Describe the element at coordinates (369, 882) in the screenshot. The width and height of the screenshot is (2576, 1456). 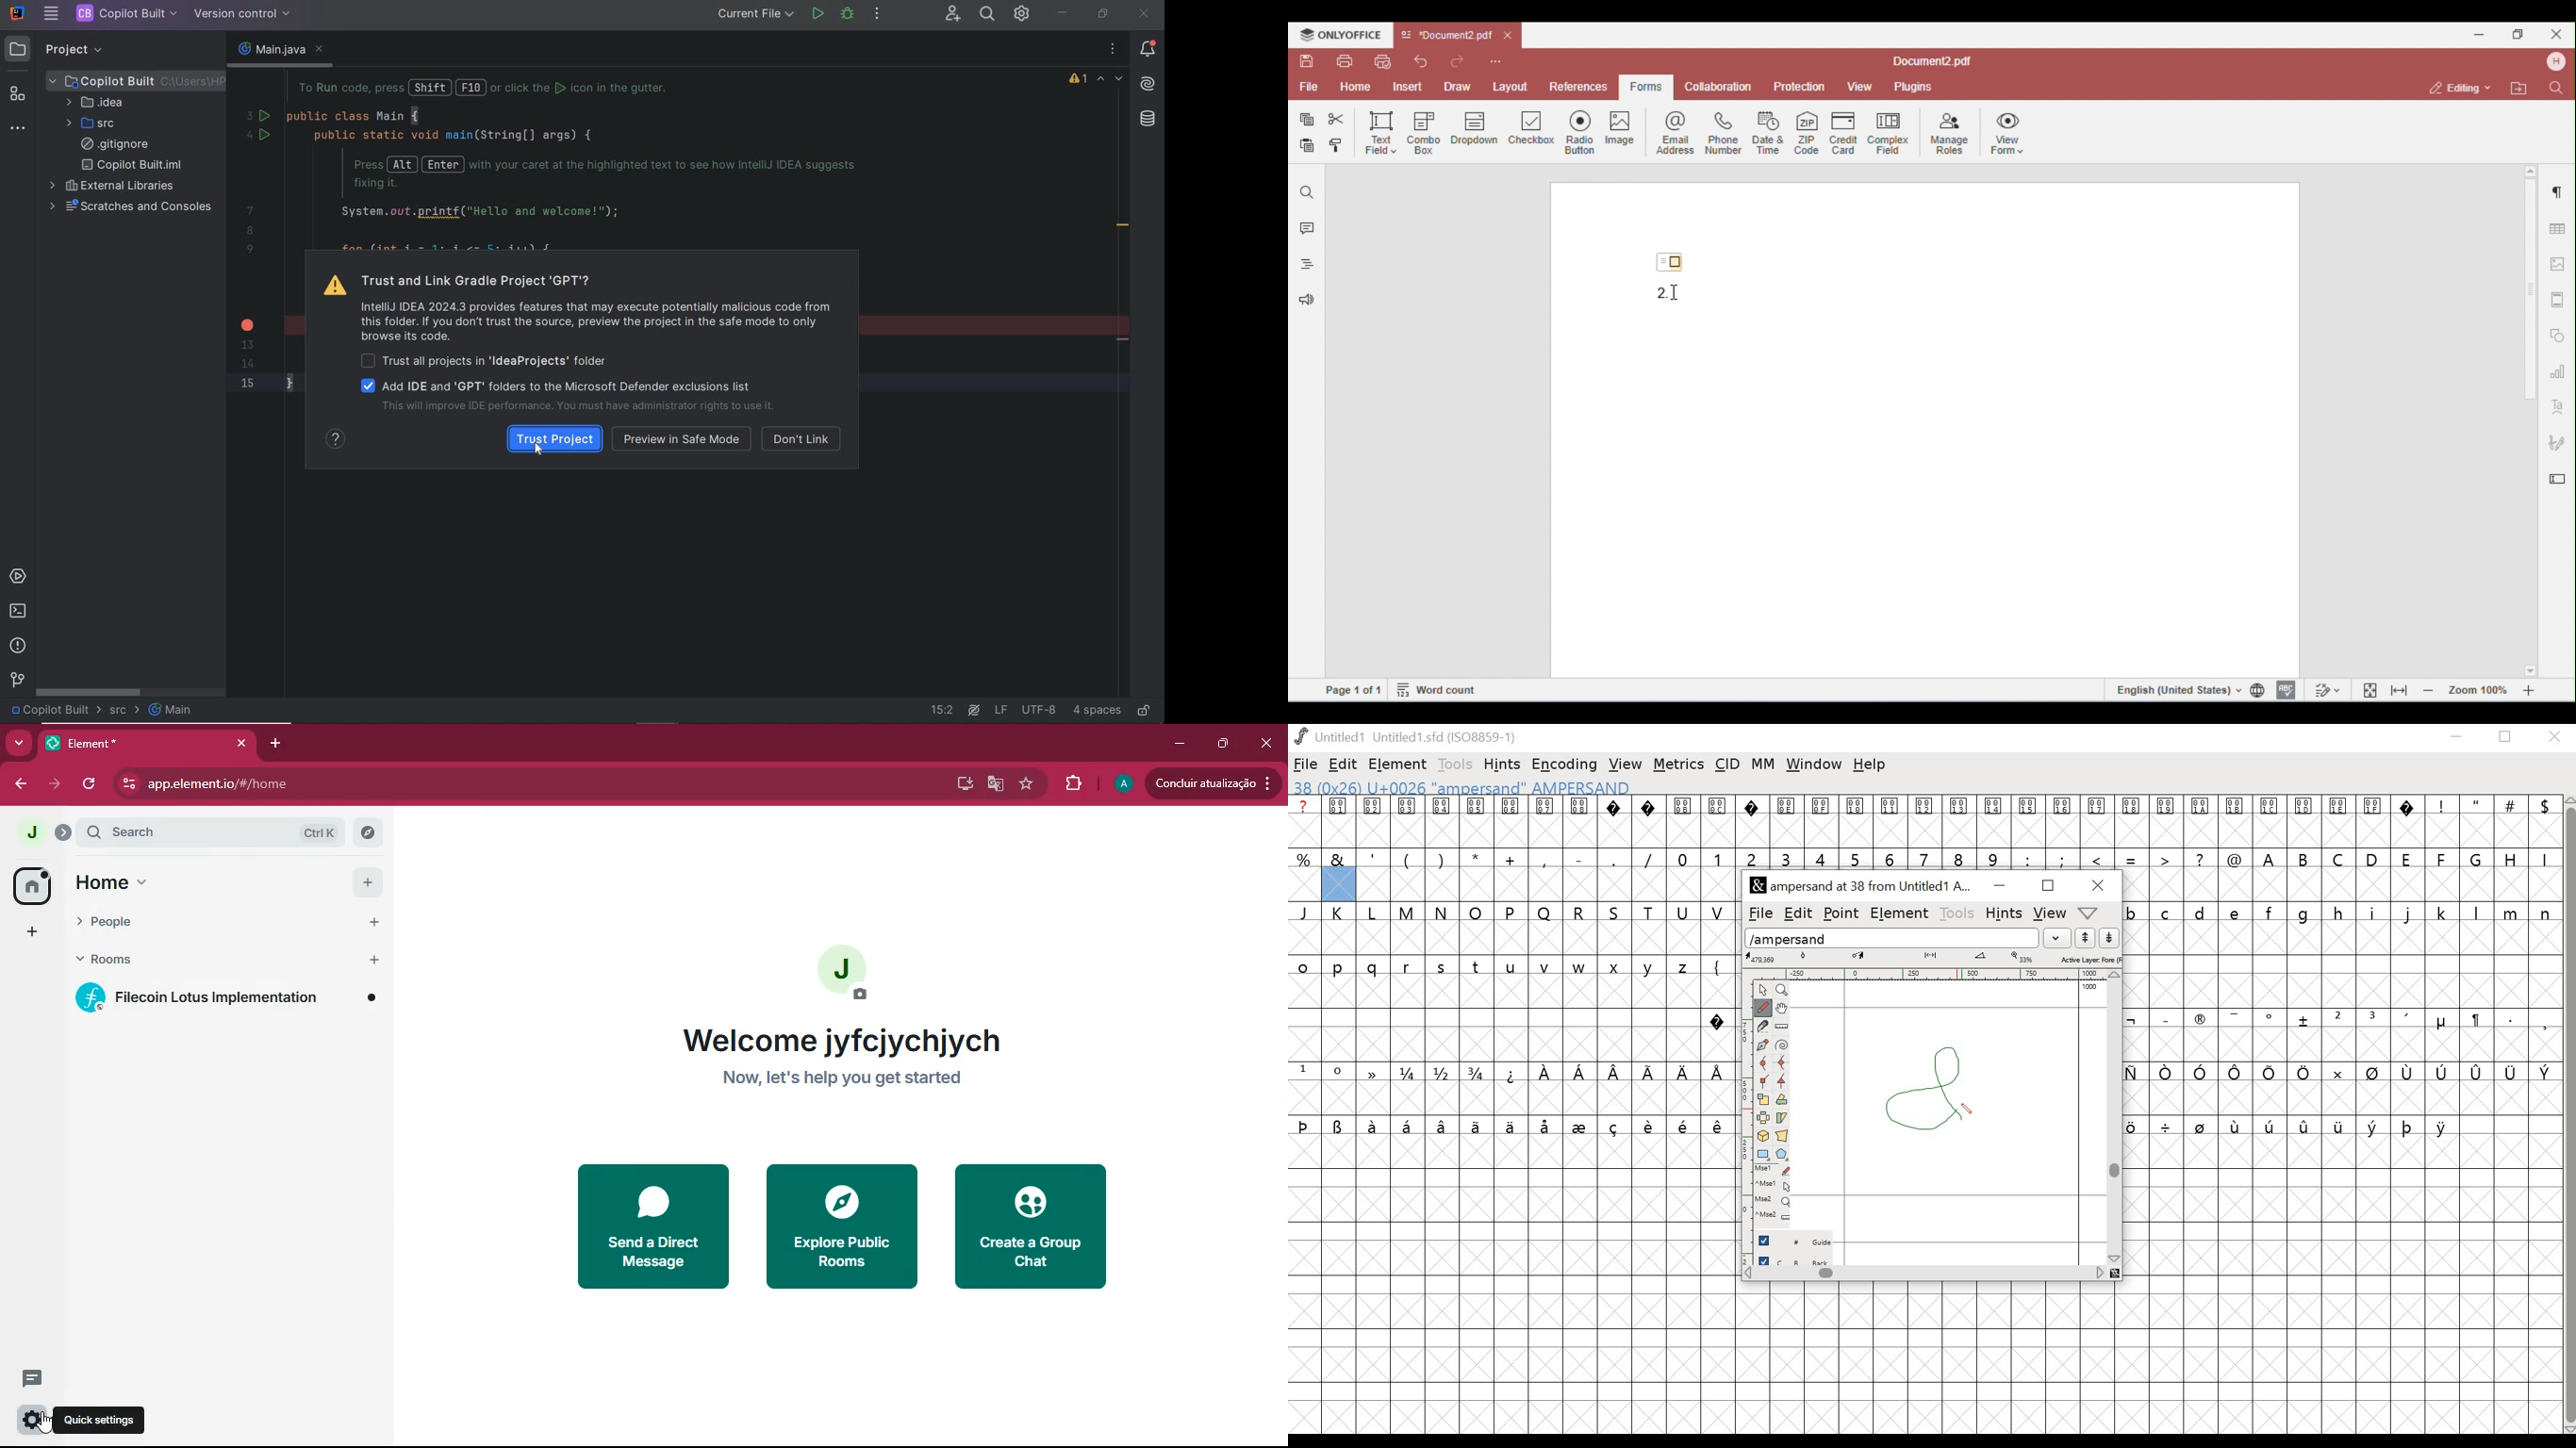
I see `add button` at that location.